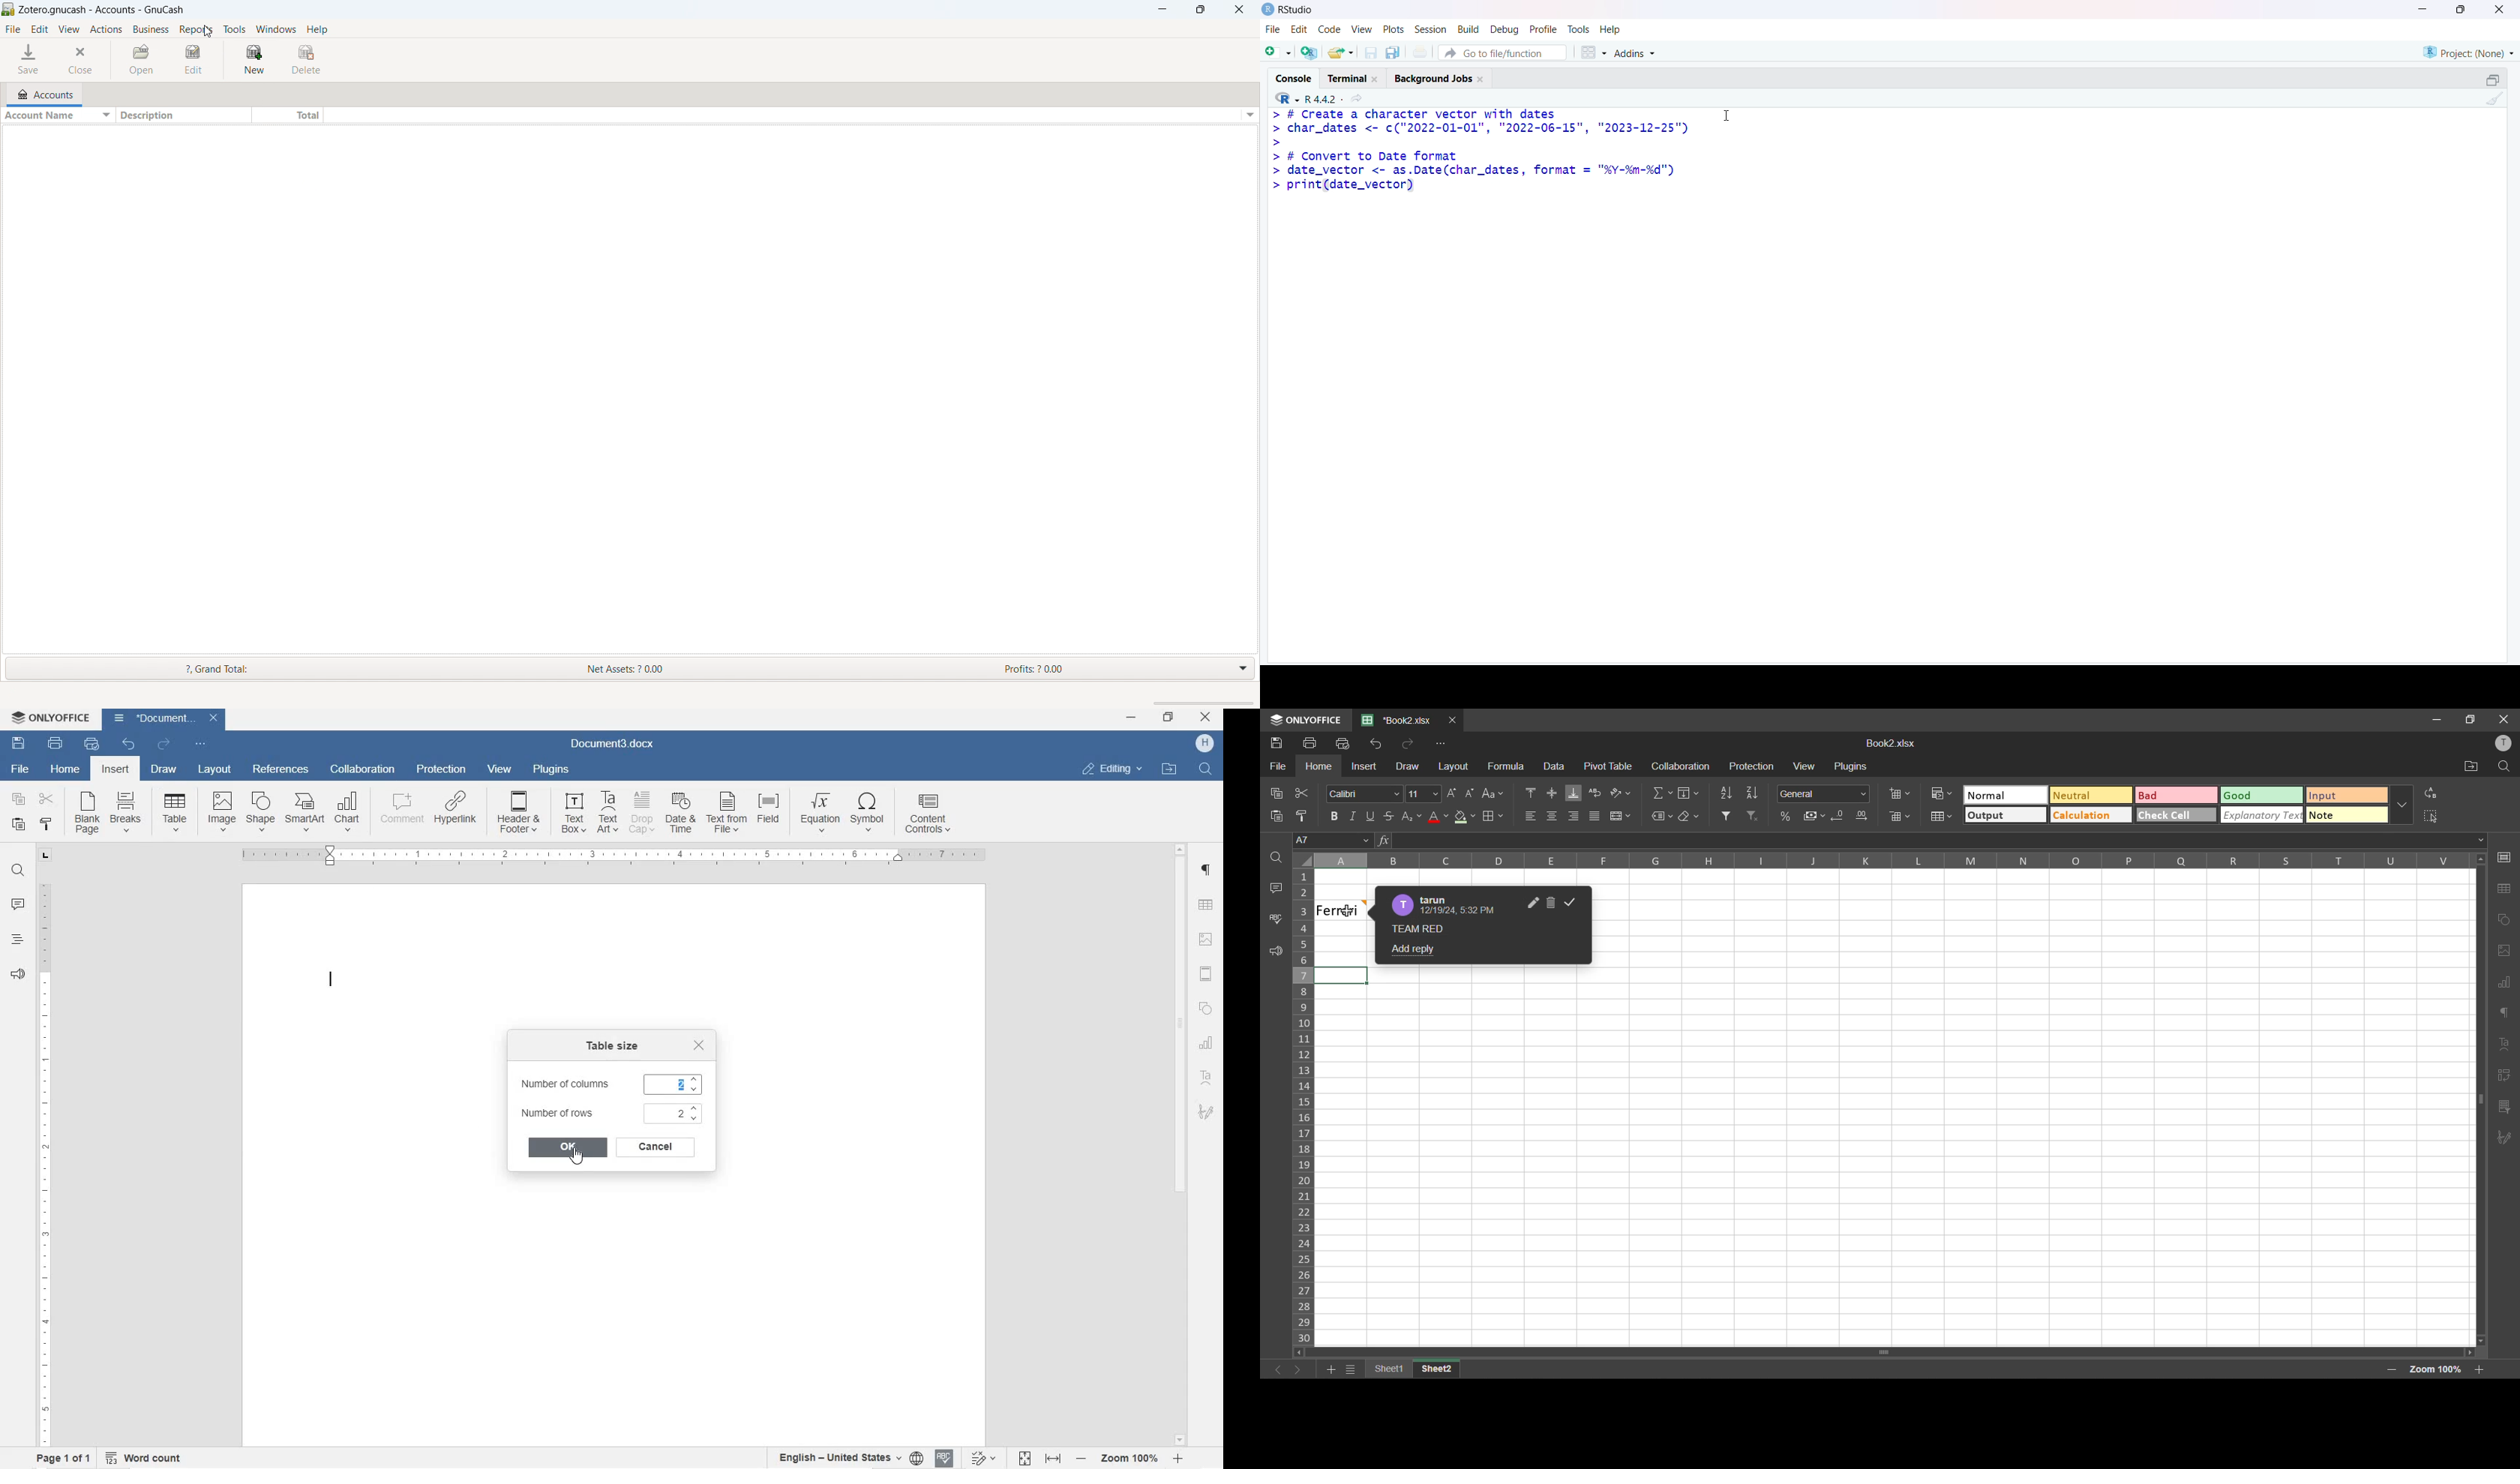 Image resolution: width=2520 pixels, height=1484 pixels. Describe the element at coordinates (2504, 984) in the screenshot. I see `charts` at that location.